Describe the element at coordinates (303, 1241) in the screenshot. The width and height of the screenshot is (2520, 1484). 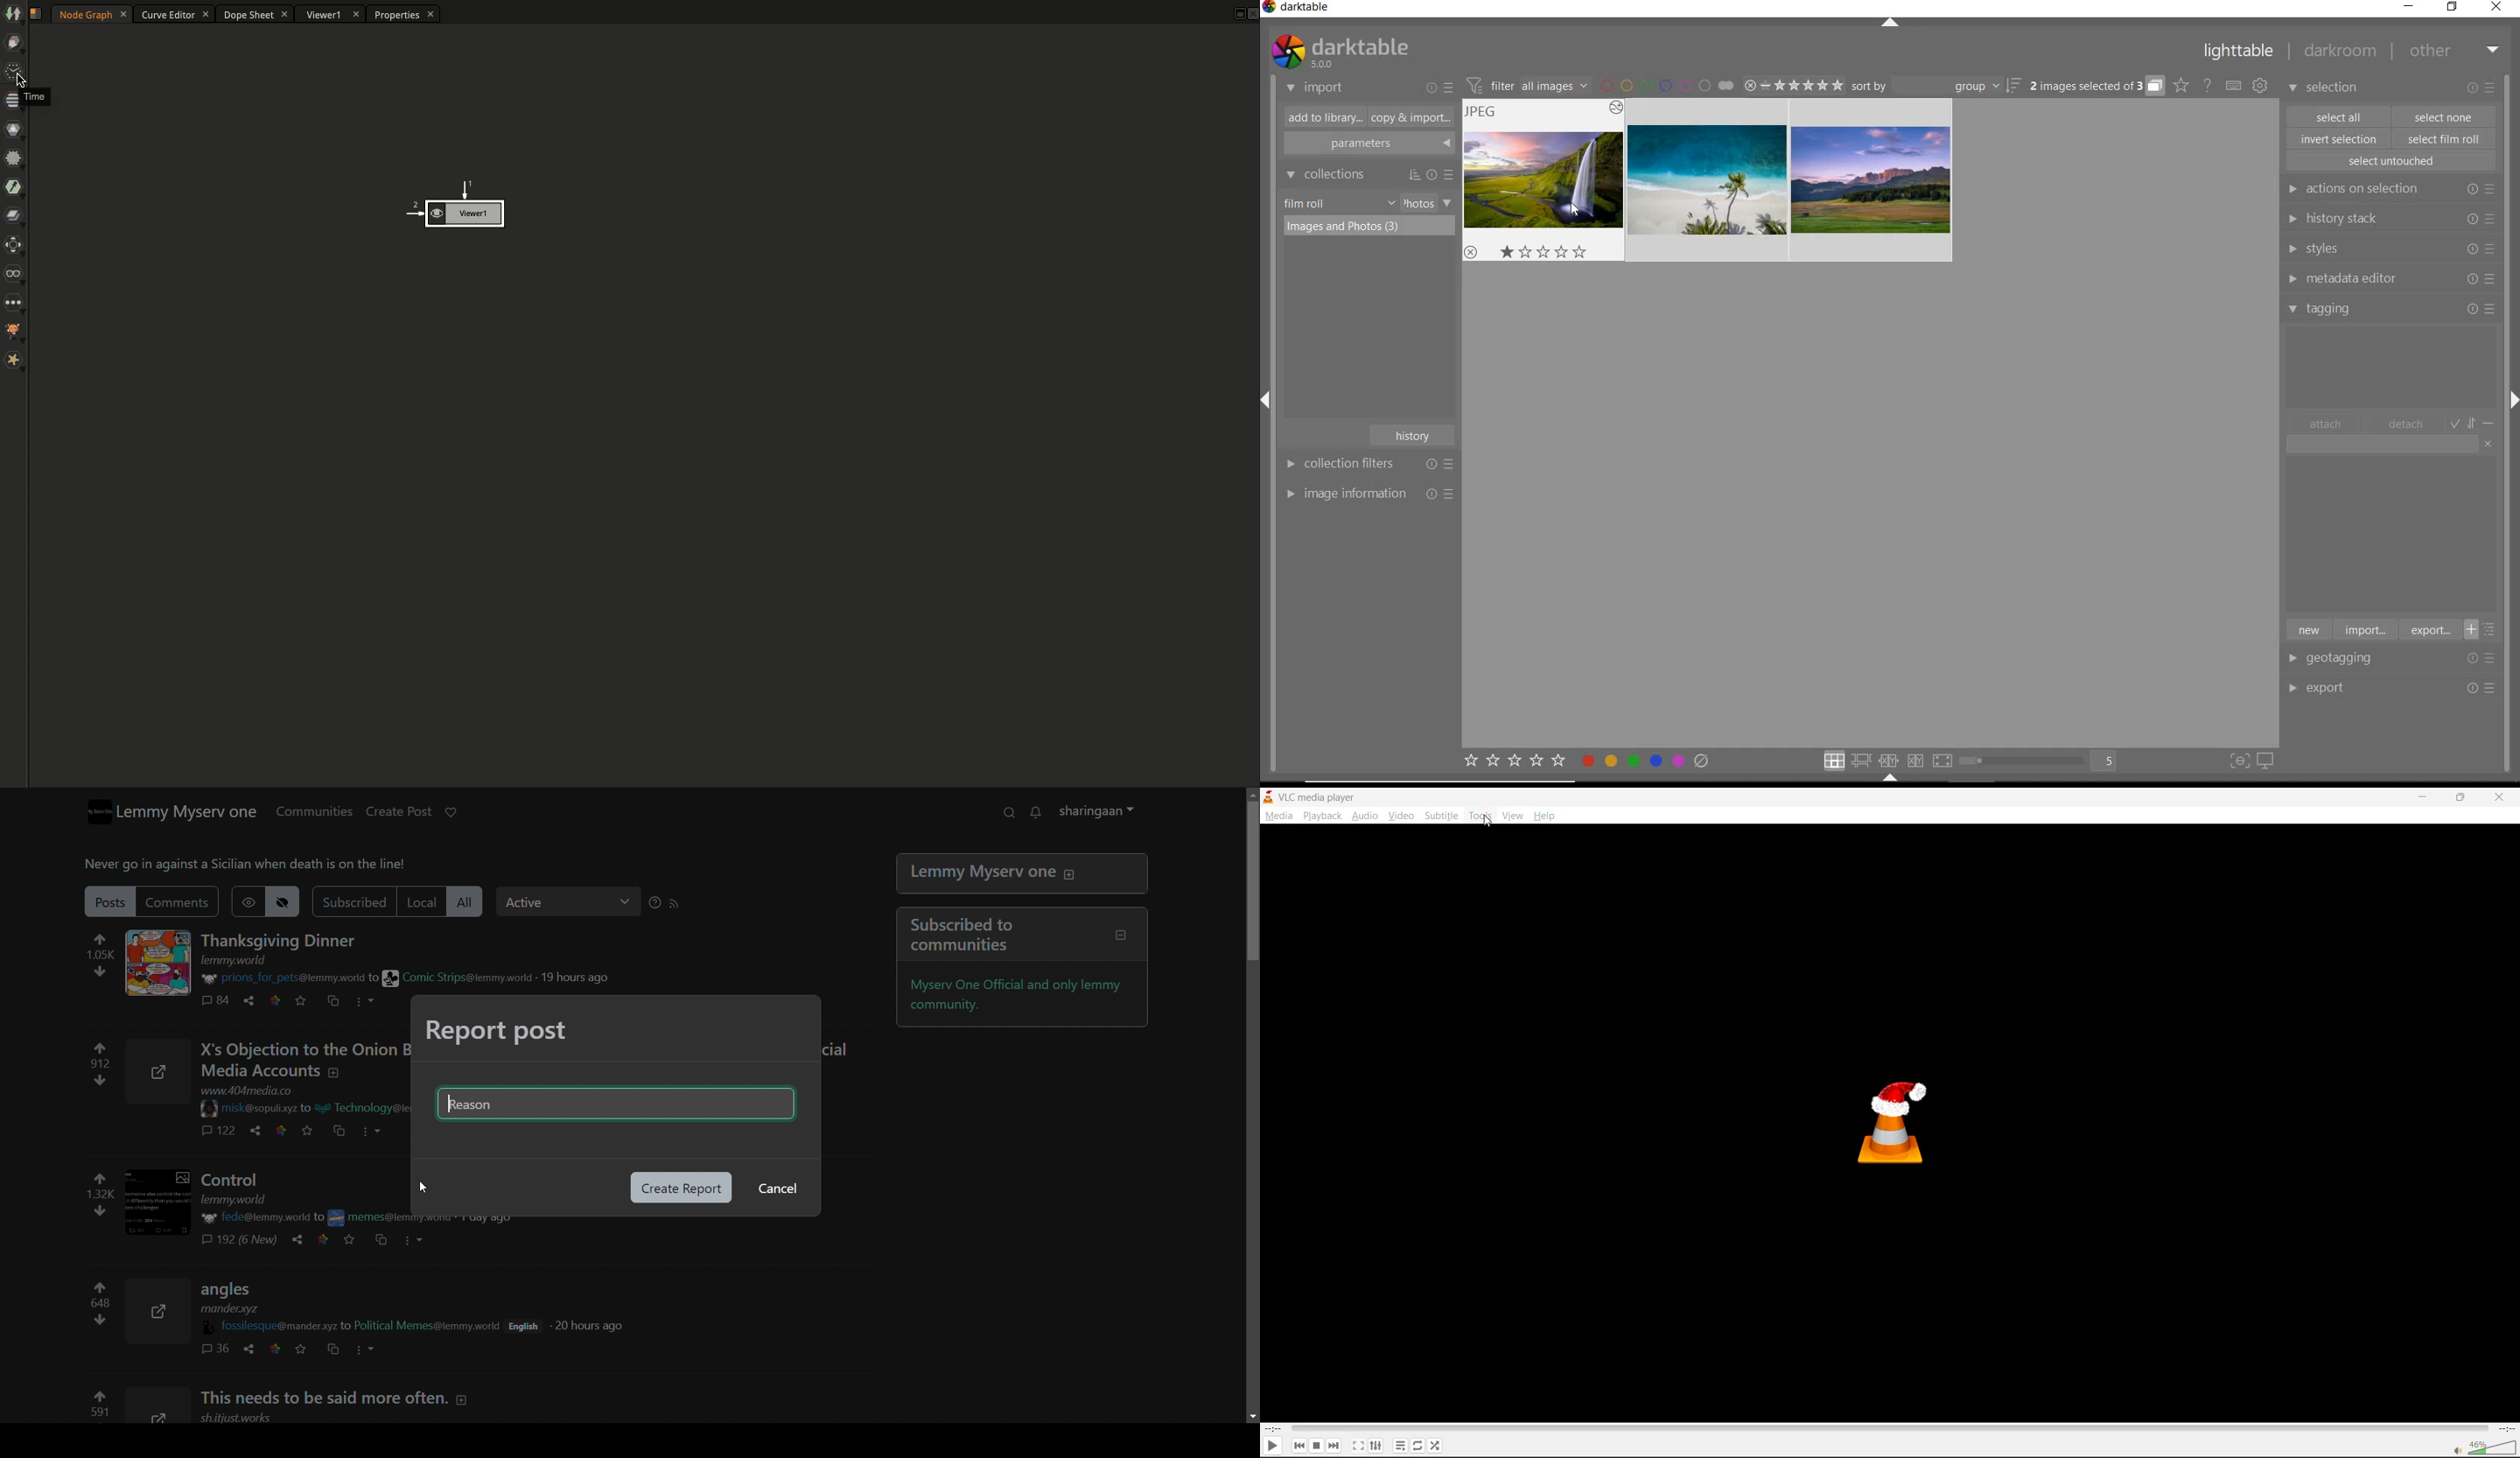
I see `share` at that location.